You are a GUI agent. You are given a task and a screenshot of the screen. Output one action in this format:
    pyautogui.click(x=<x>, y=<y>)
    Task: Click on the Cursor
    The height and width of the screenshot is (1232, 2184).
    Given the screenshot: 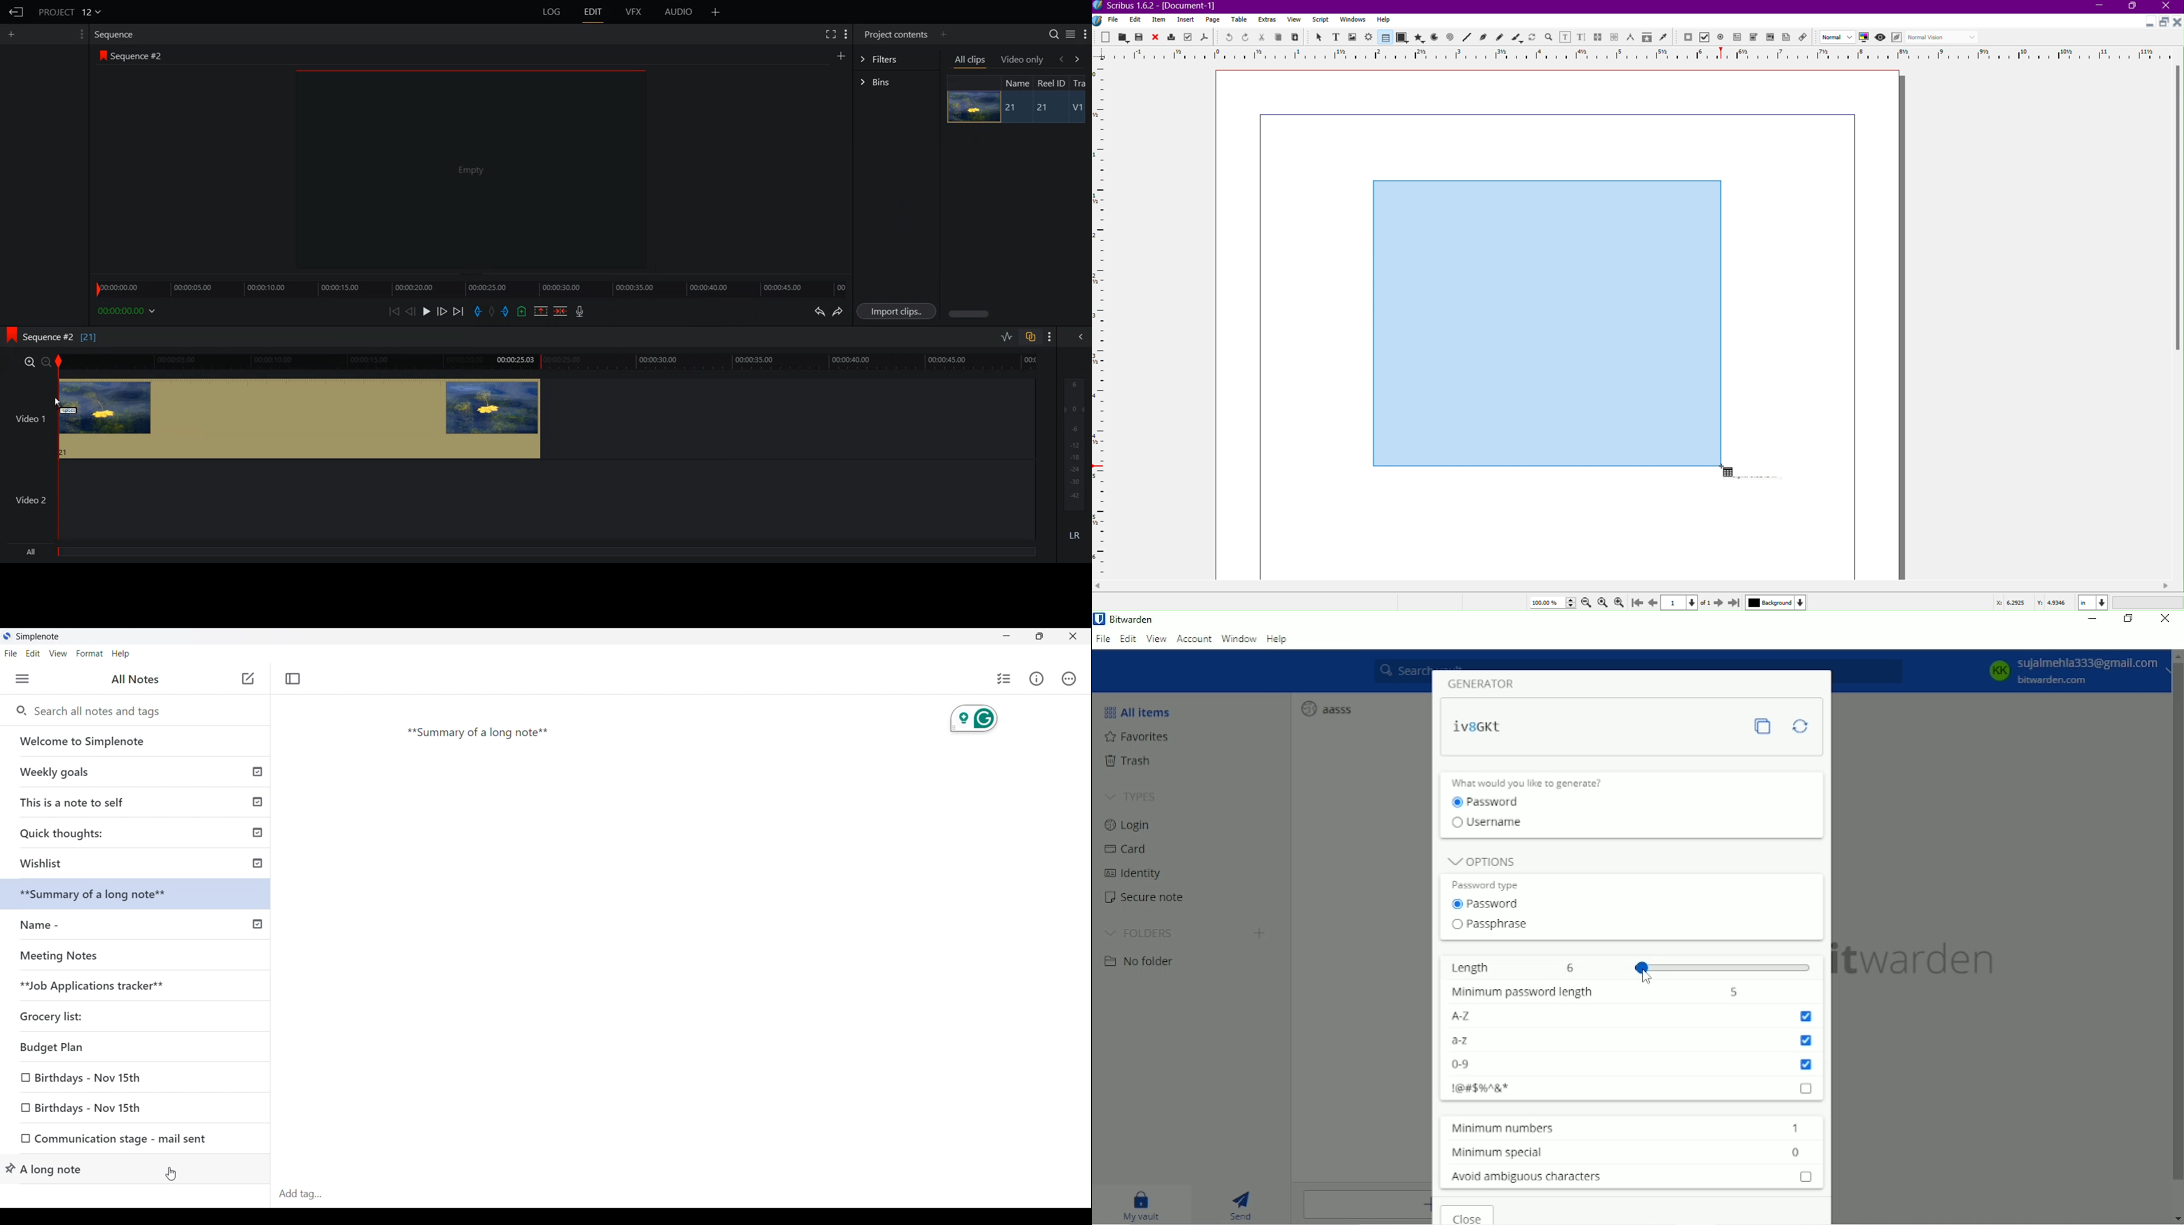 What is the action you would take?
    pyautogui.click(x=173, y=1172)
    